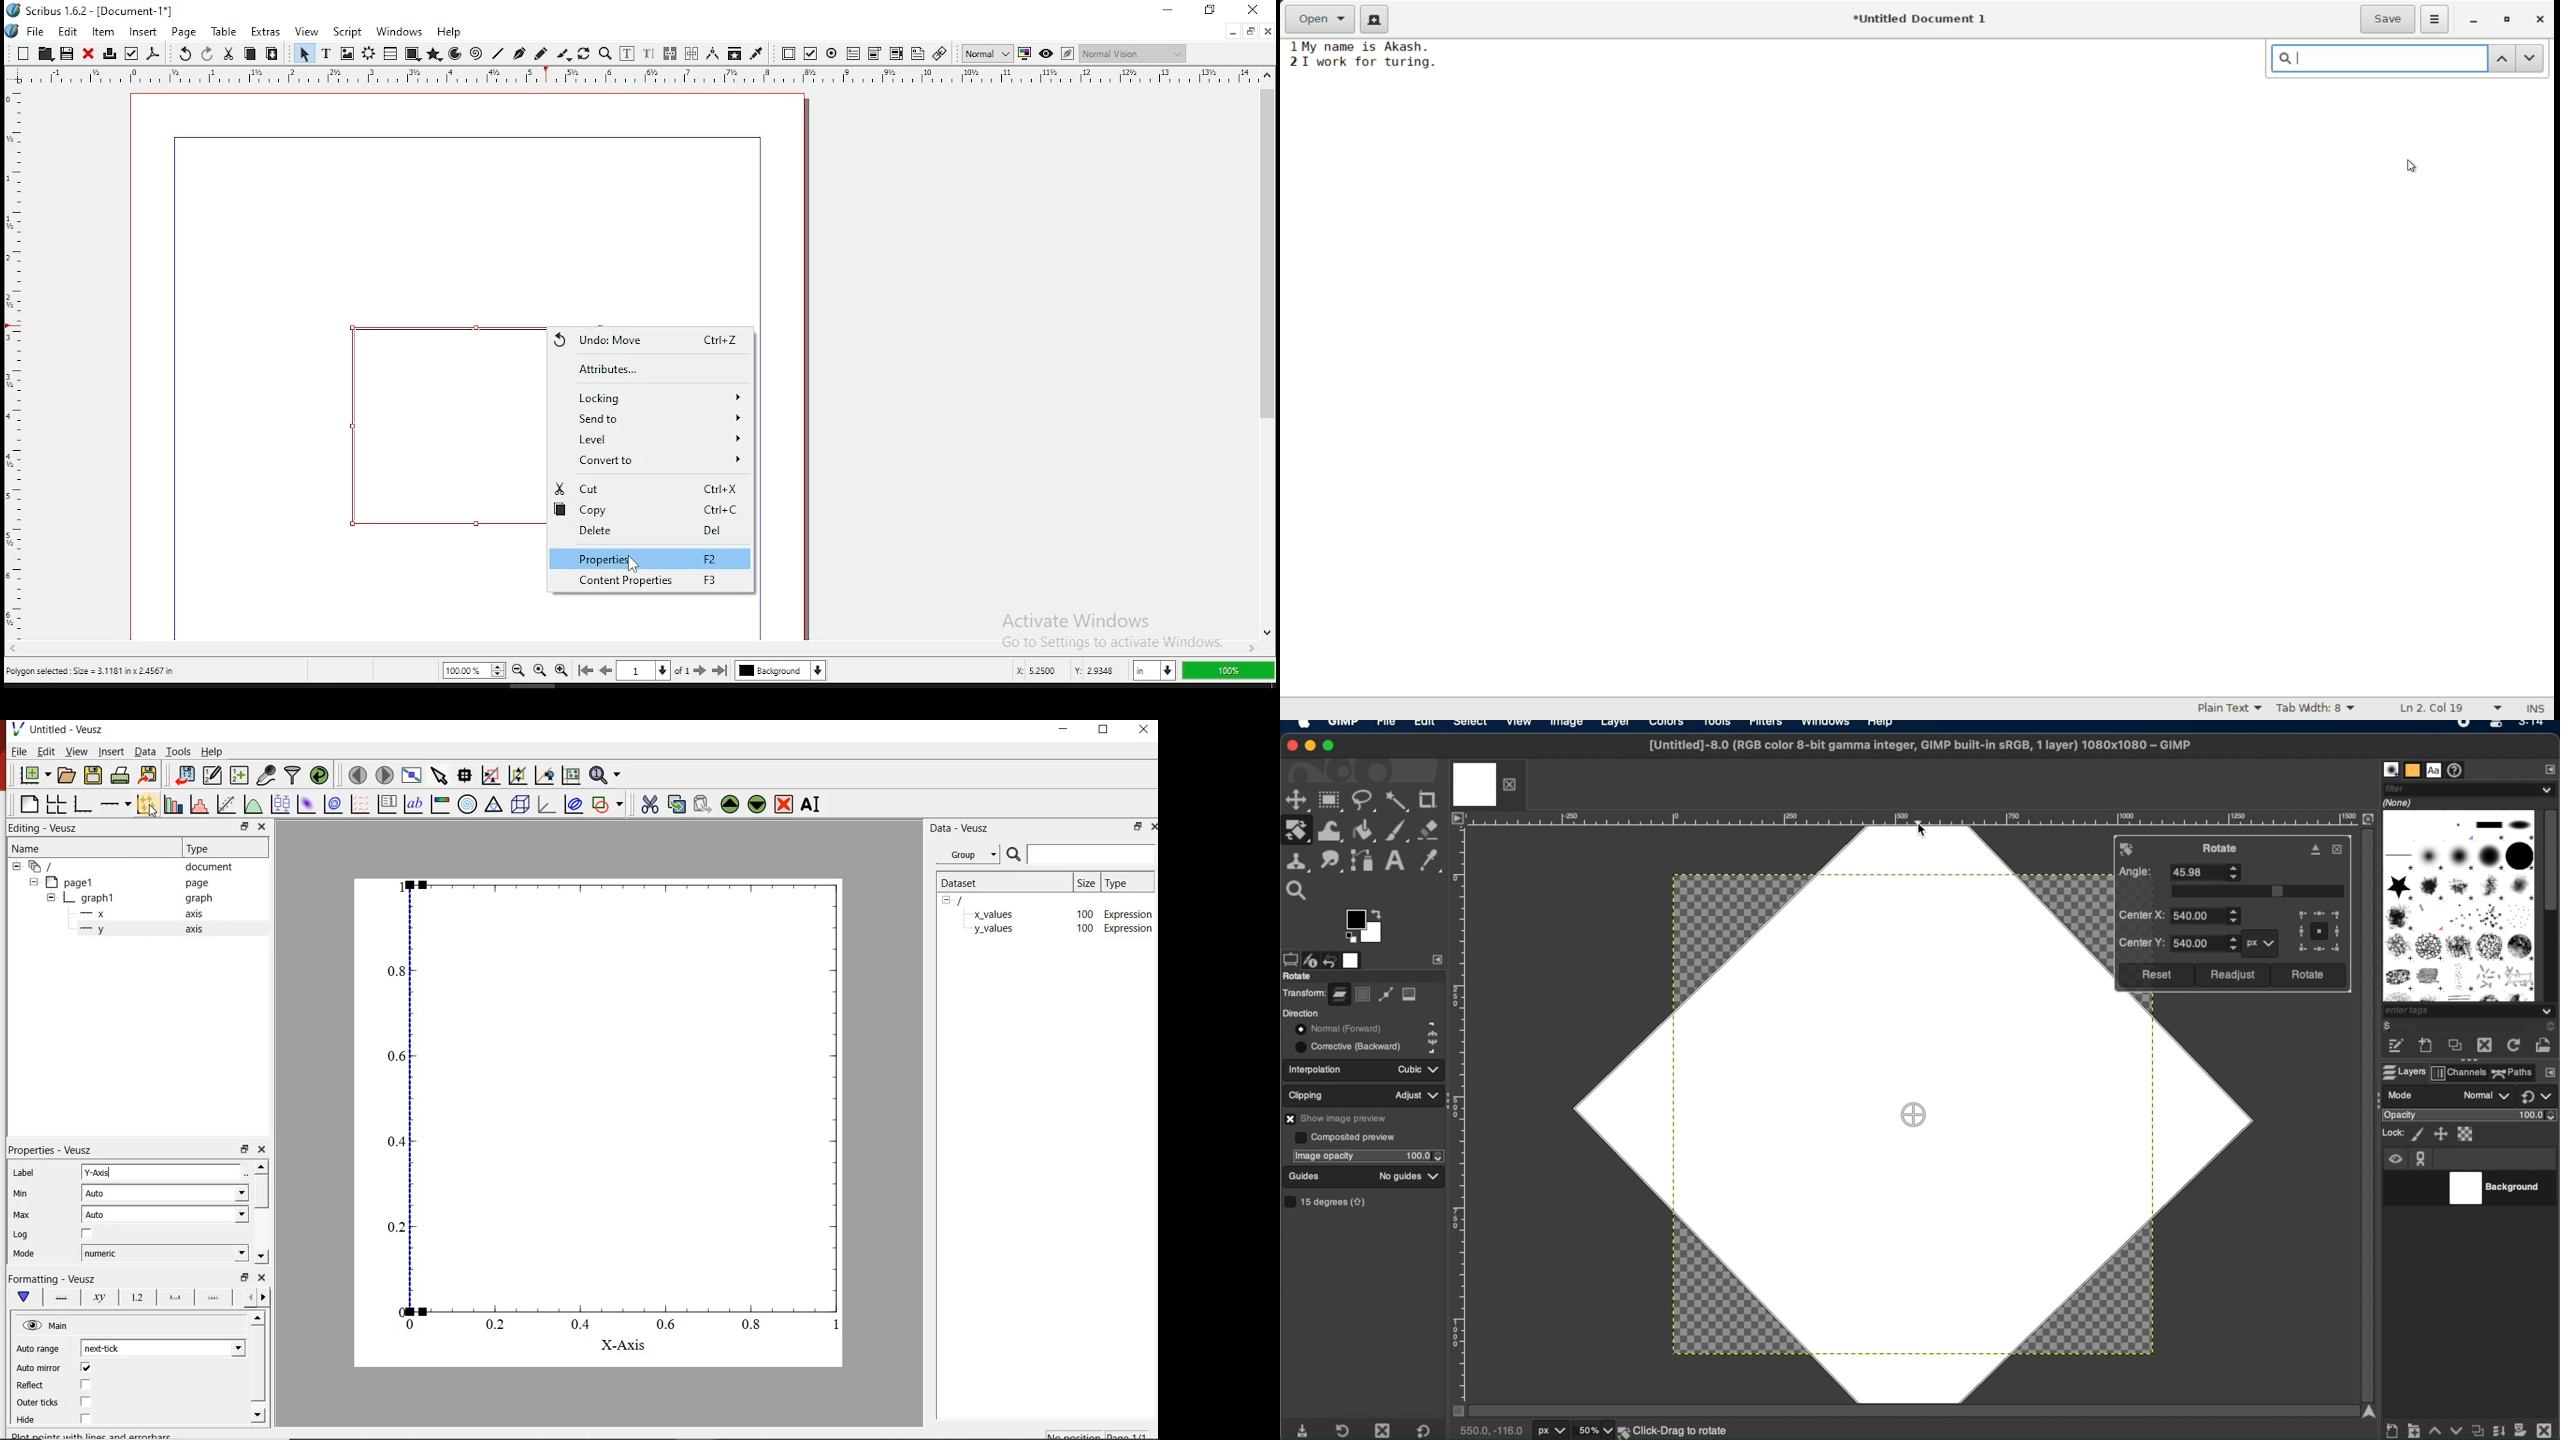  I want to click on document, so click(208, 867).